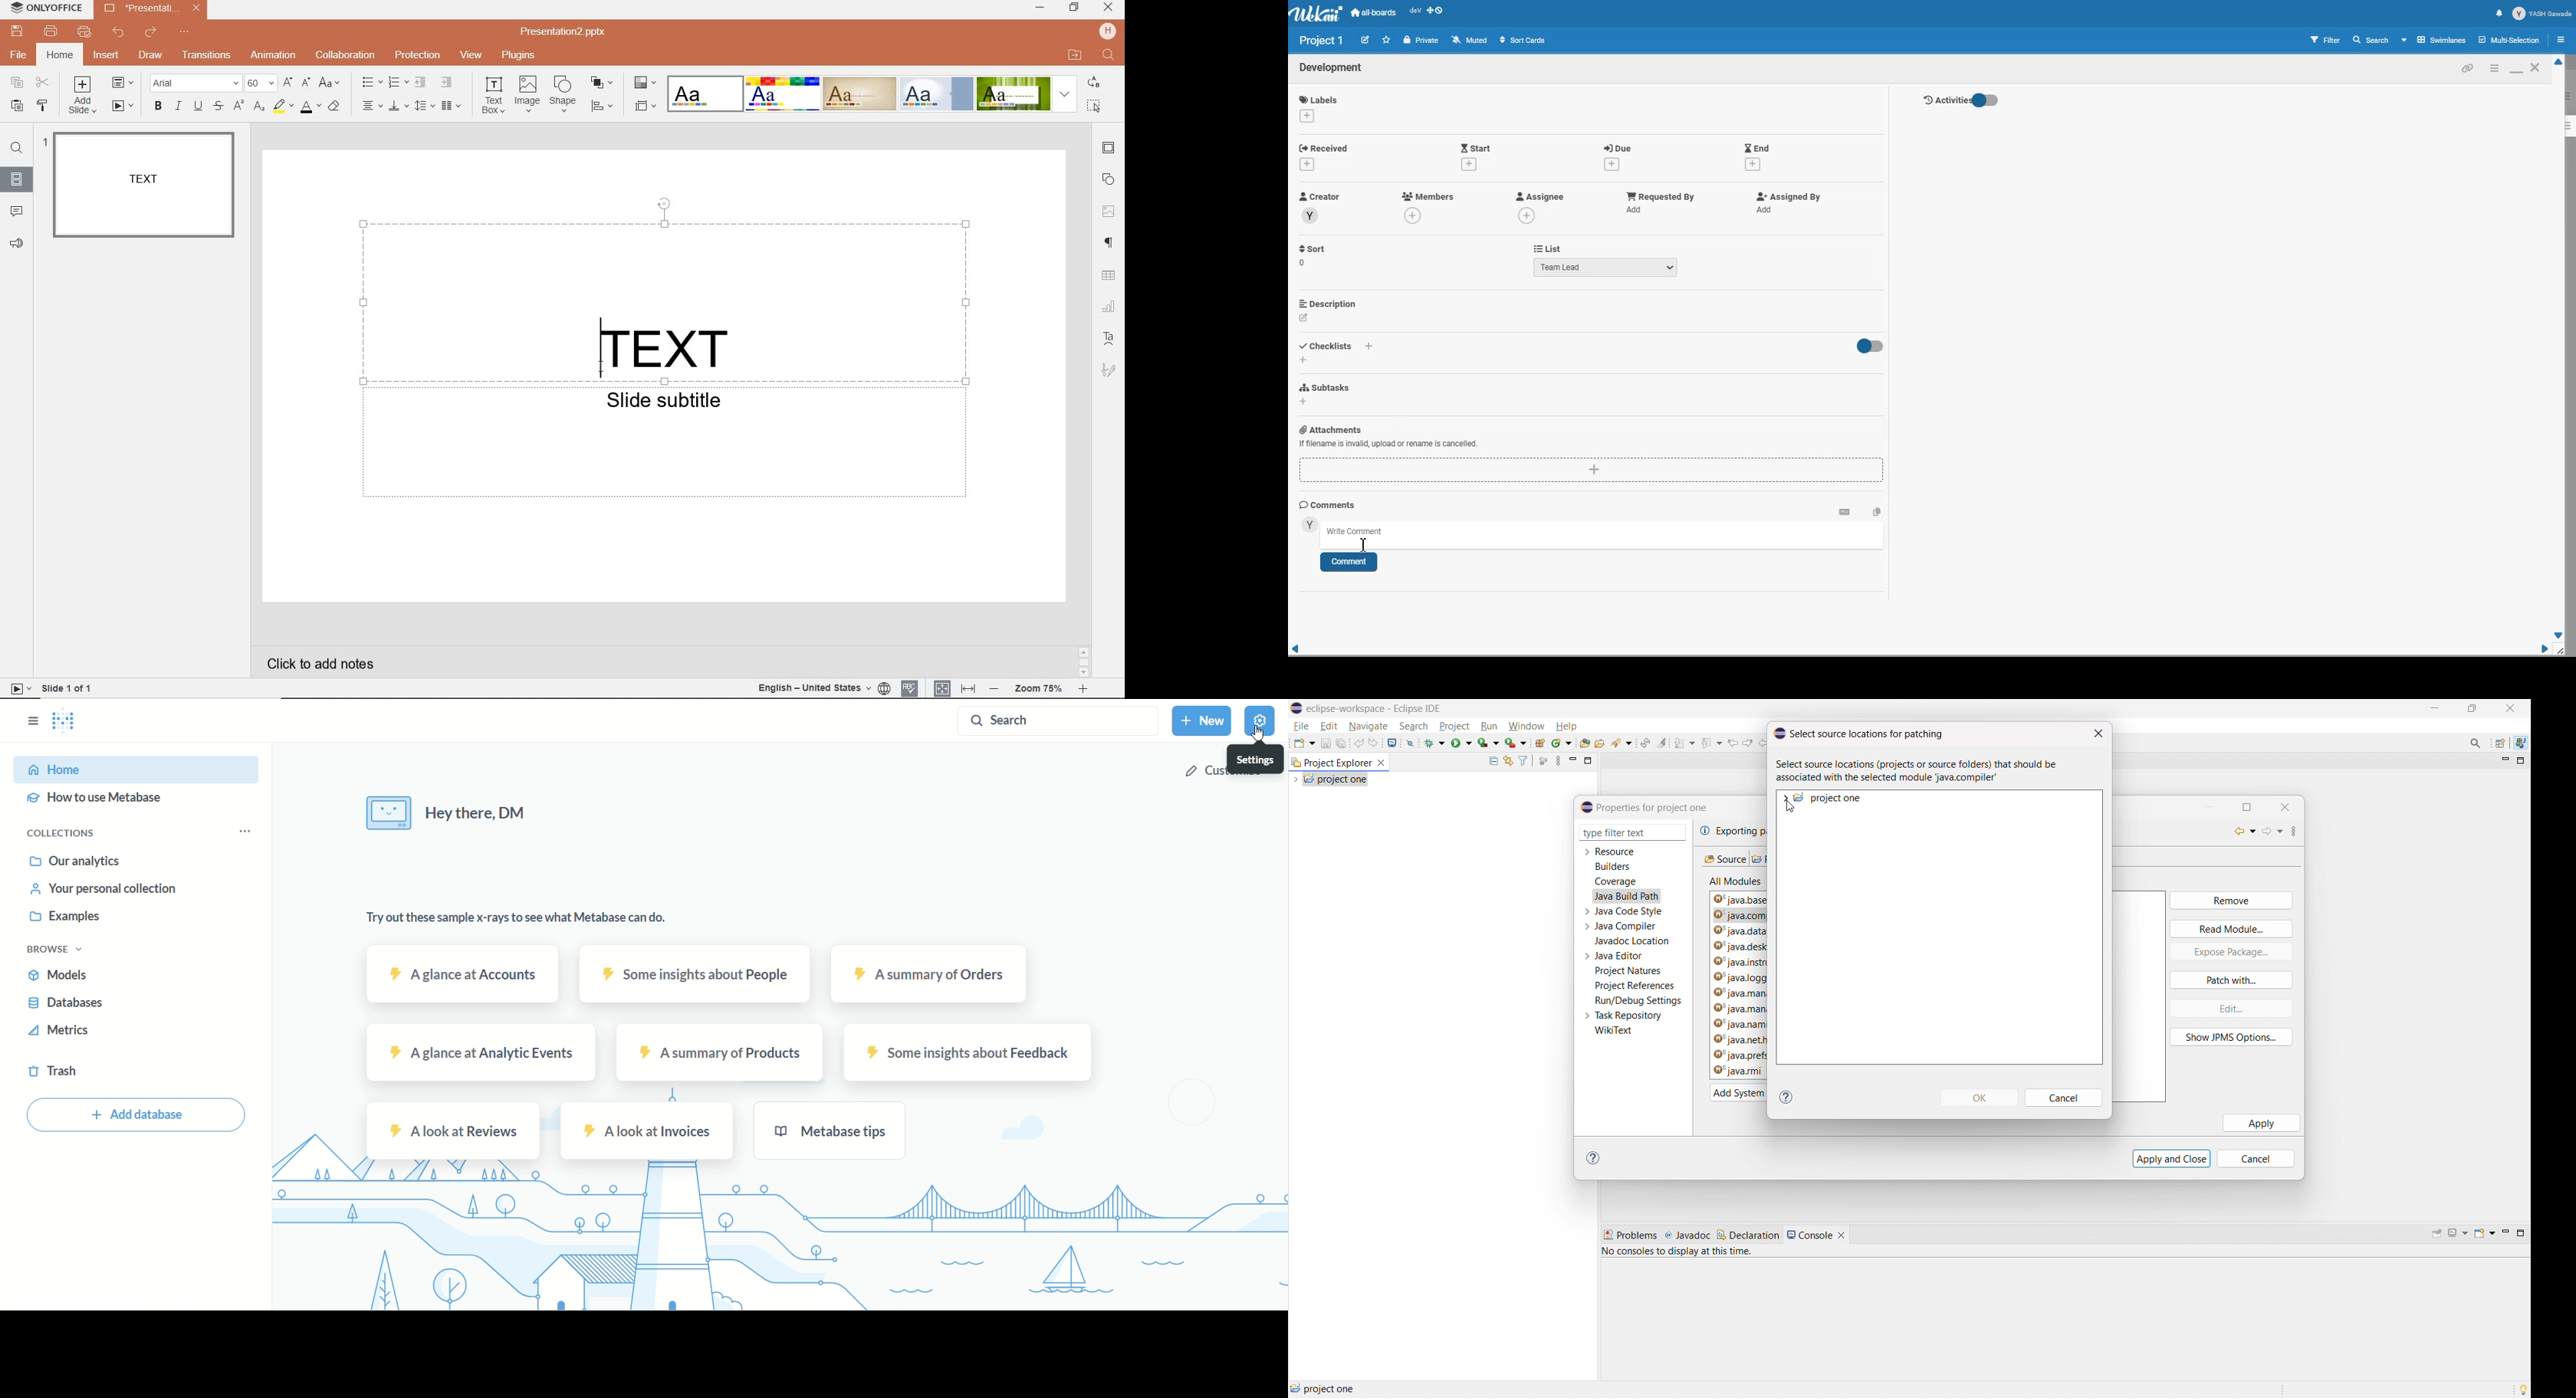  Describe the element at coordinates (932, 974) in the screenshot. I see `orders` at that location.